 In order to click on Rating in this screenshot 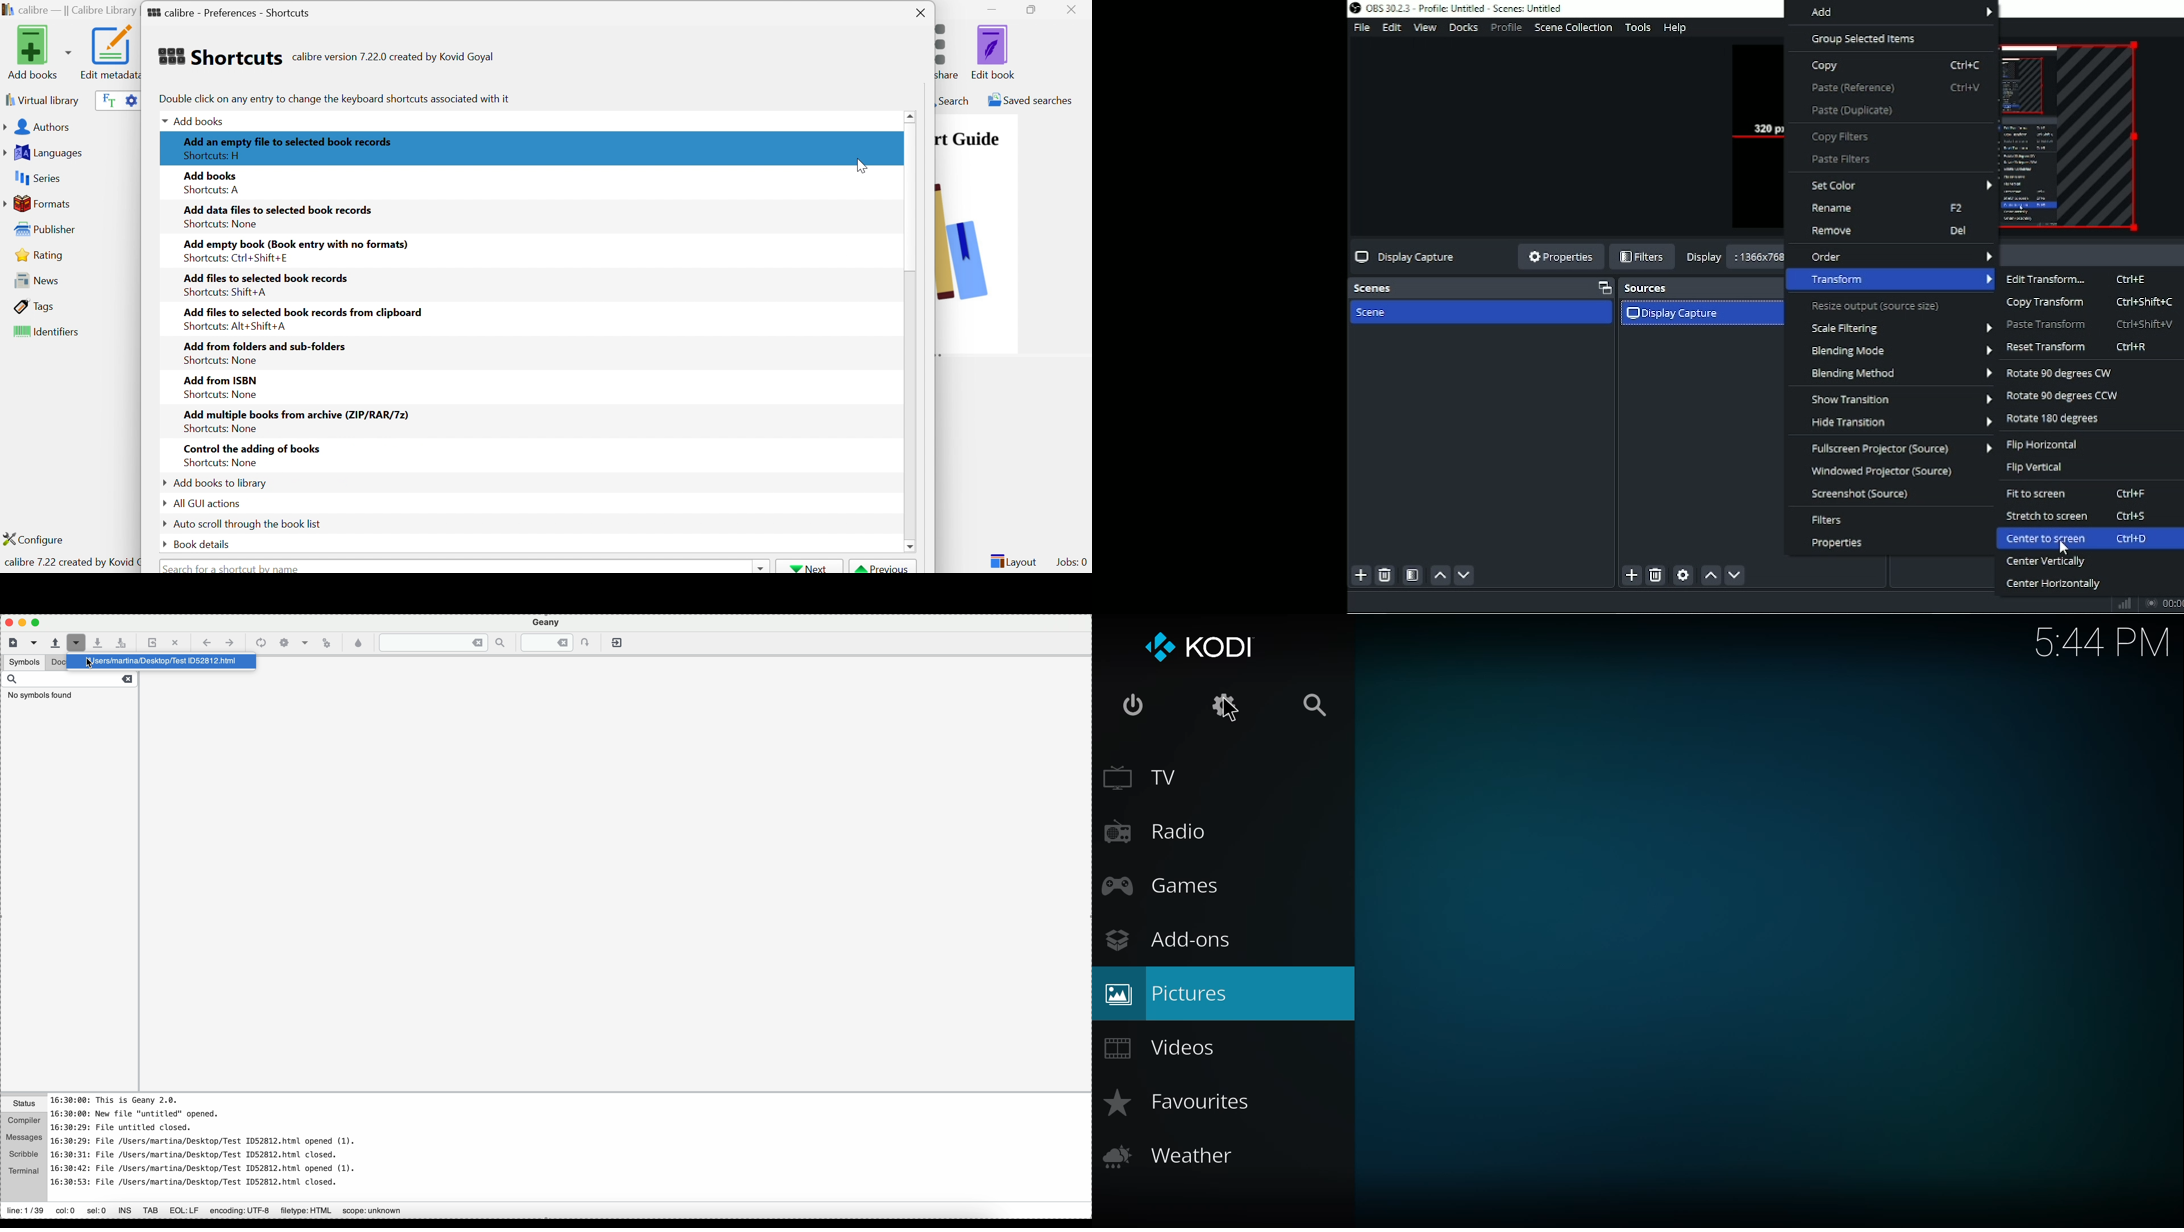, I will do `click(41, 255)`.